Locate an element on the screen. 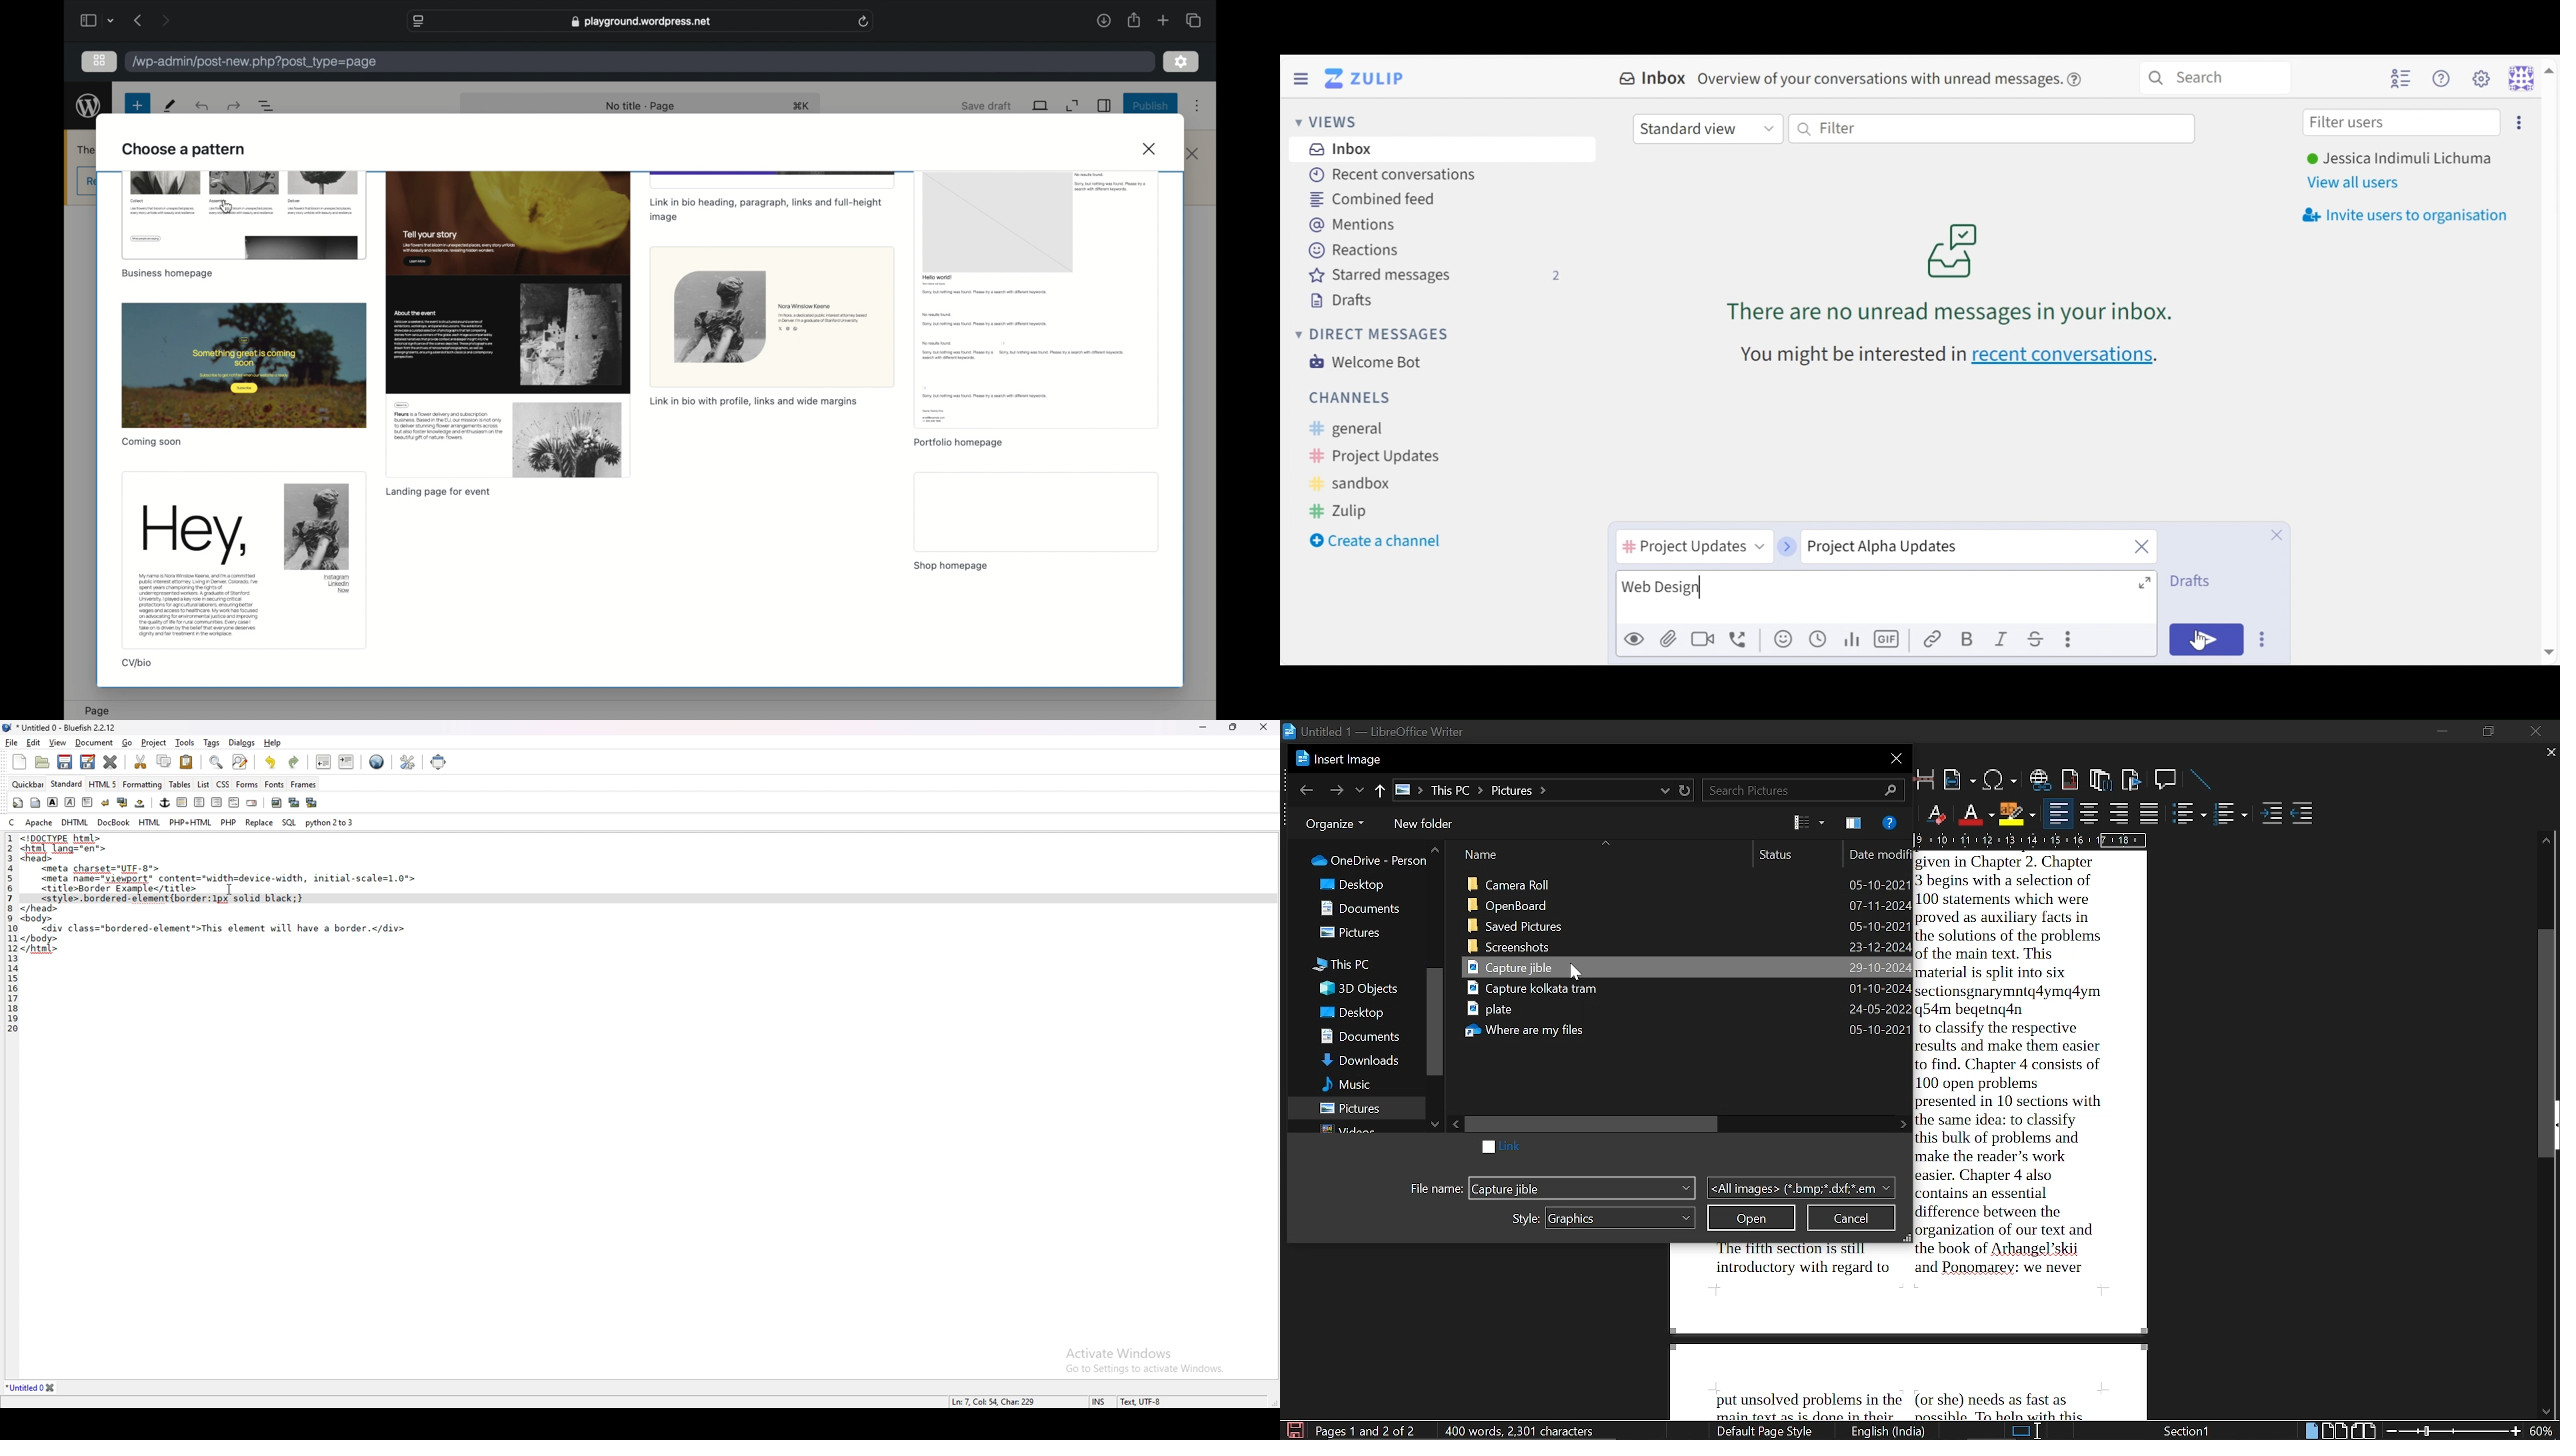  publish is located at coordinates (1149, 105).